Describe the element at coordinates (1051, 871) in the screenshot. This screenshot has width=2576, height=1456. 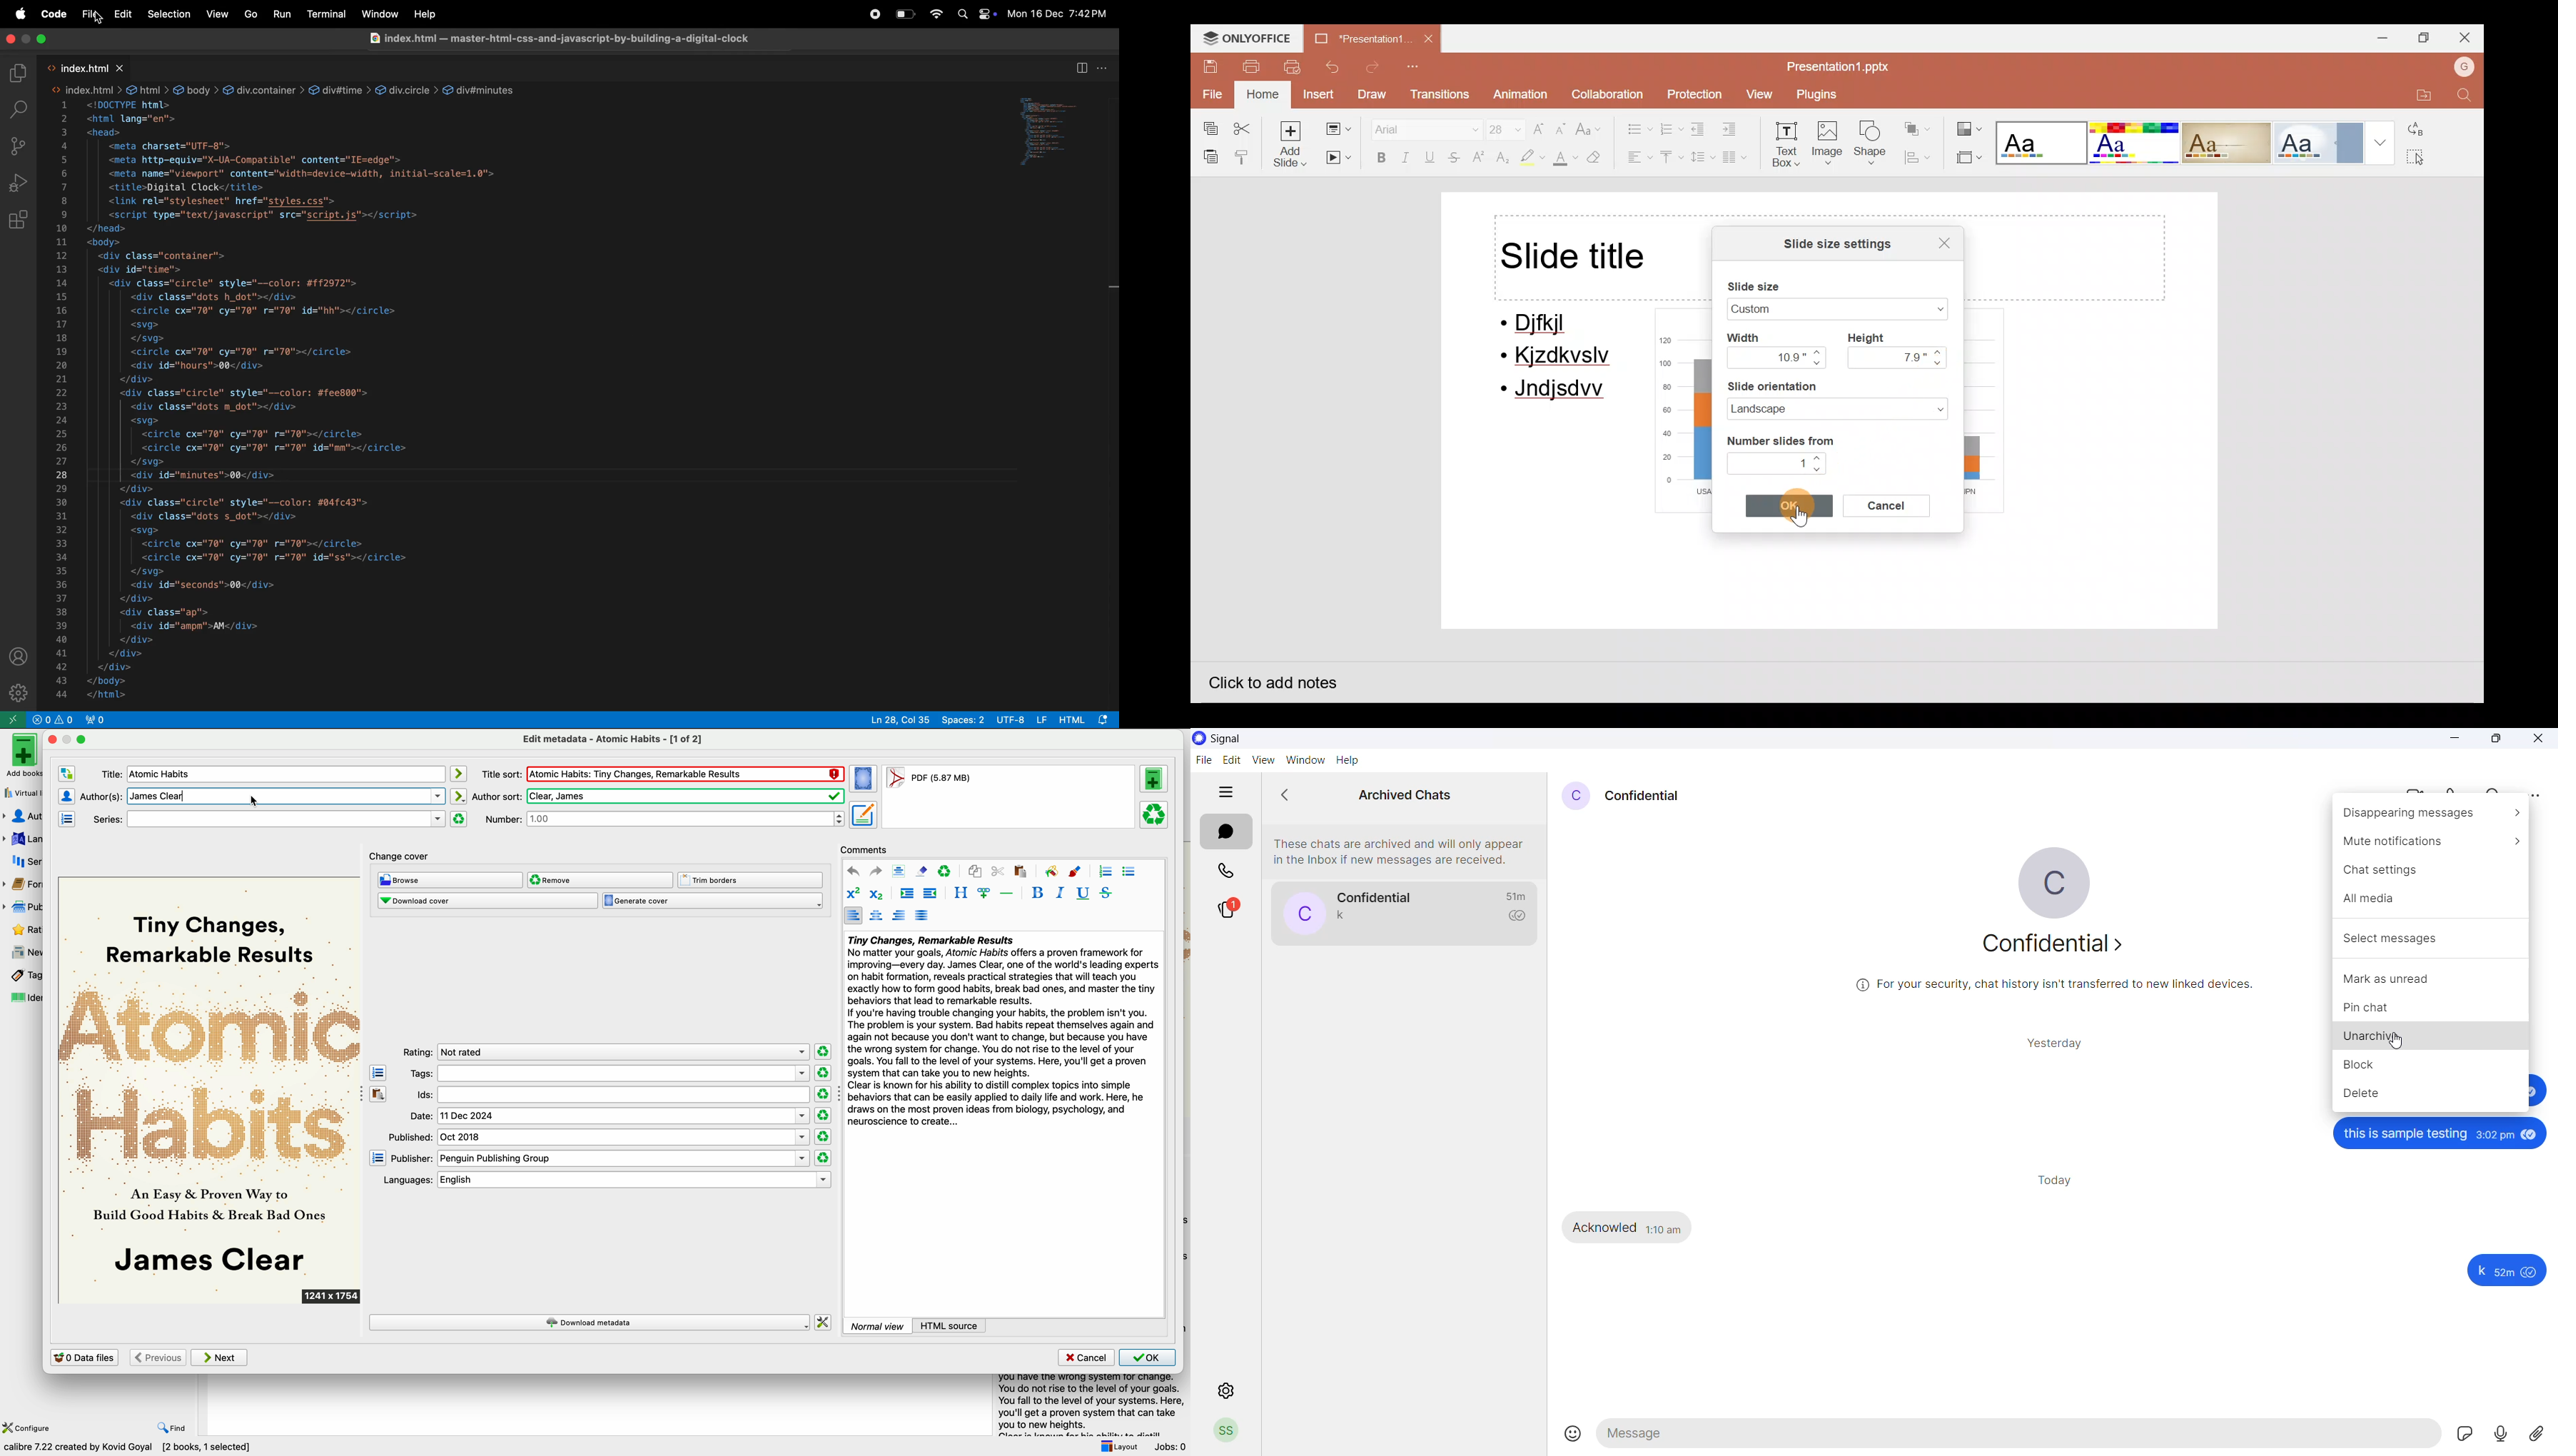
I see `background color` at that location.